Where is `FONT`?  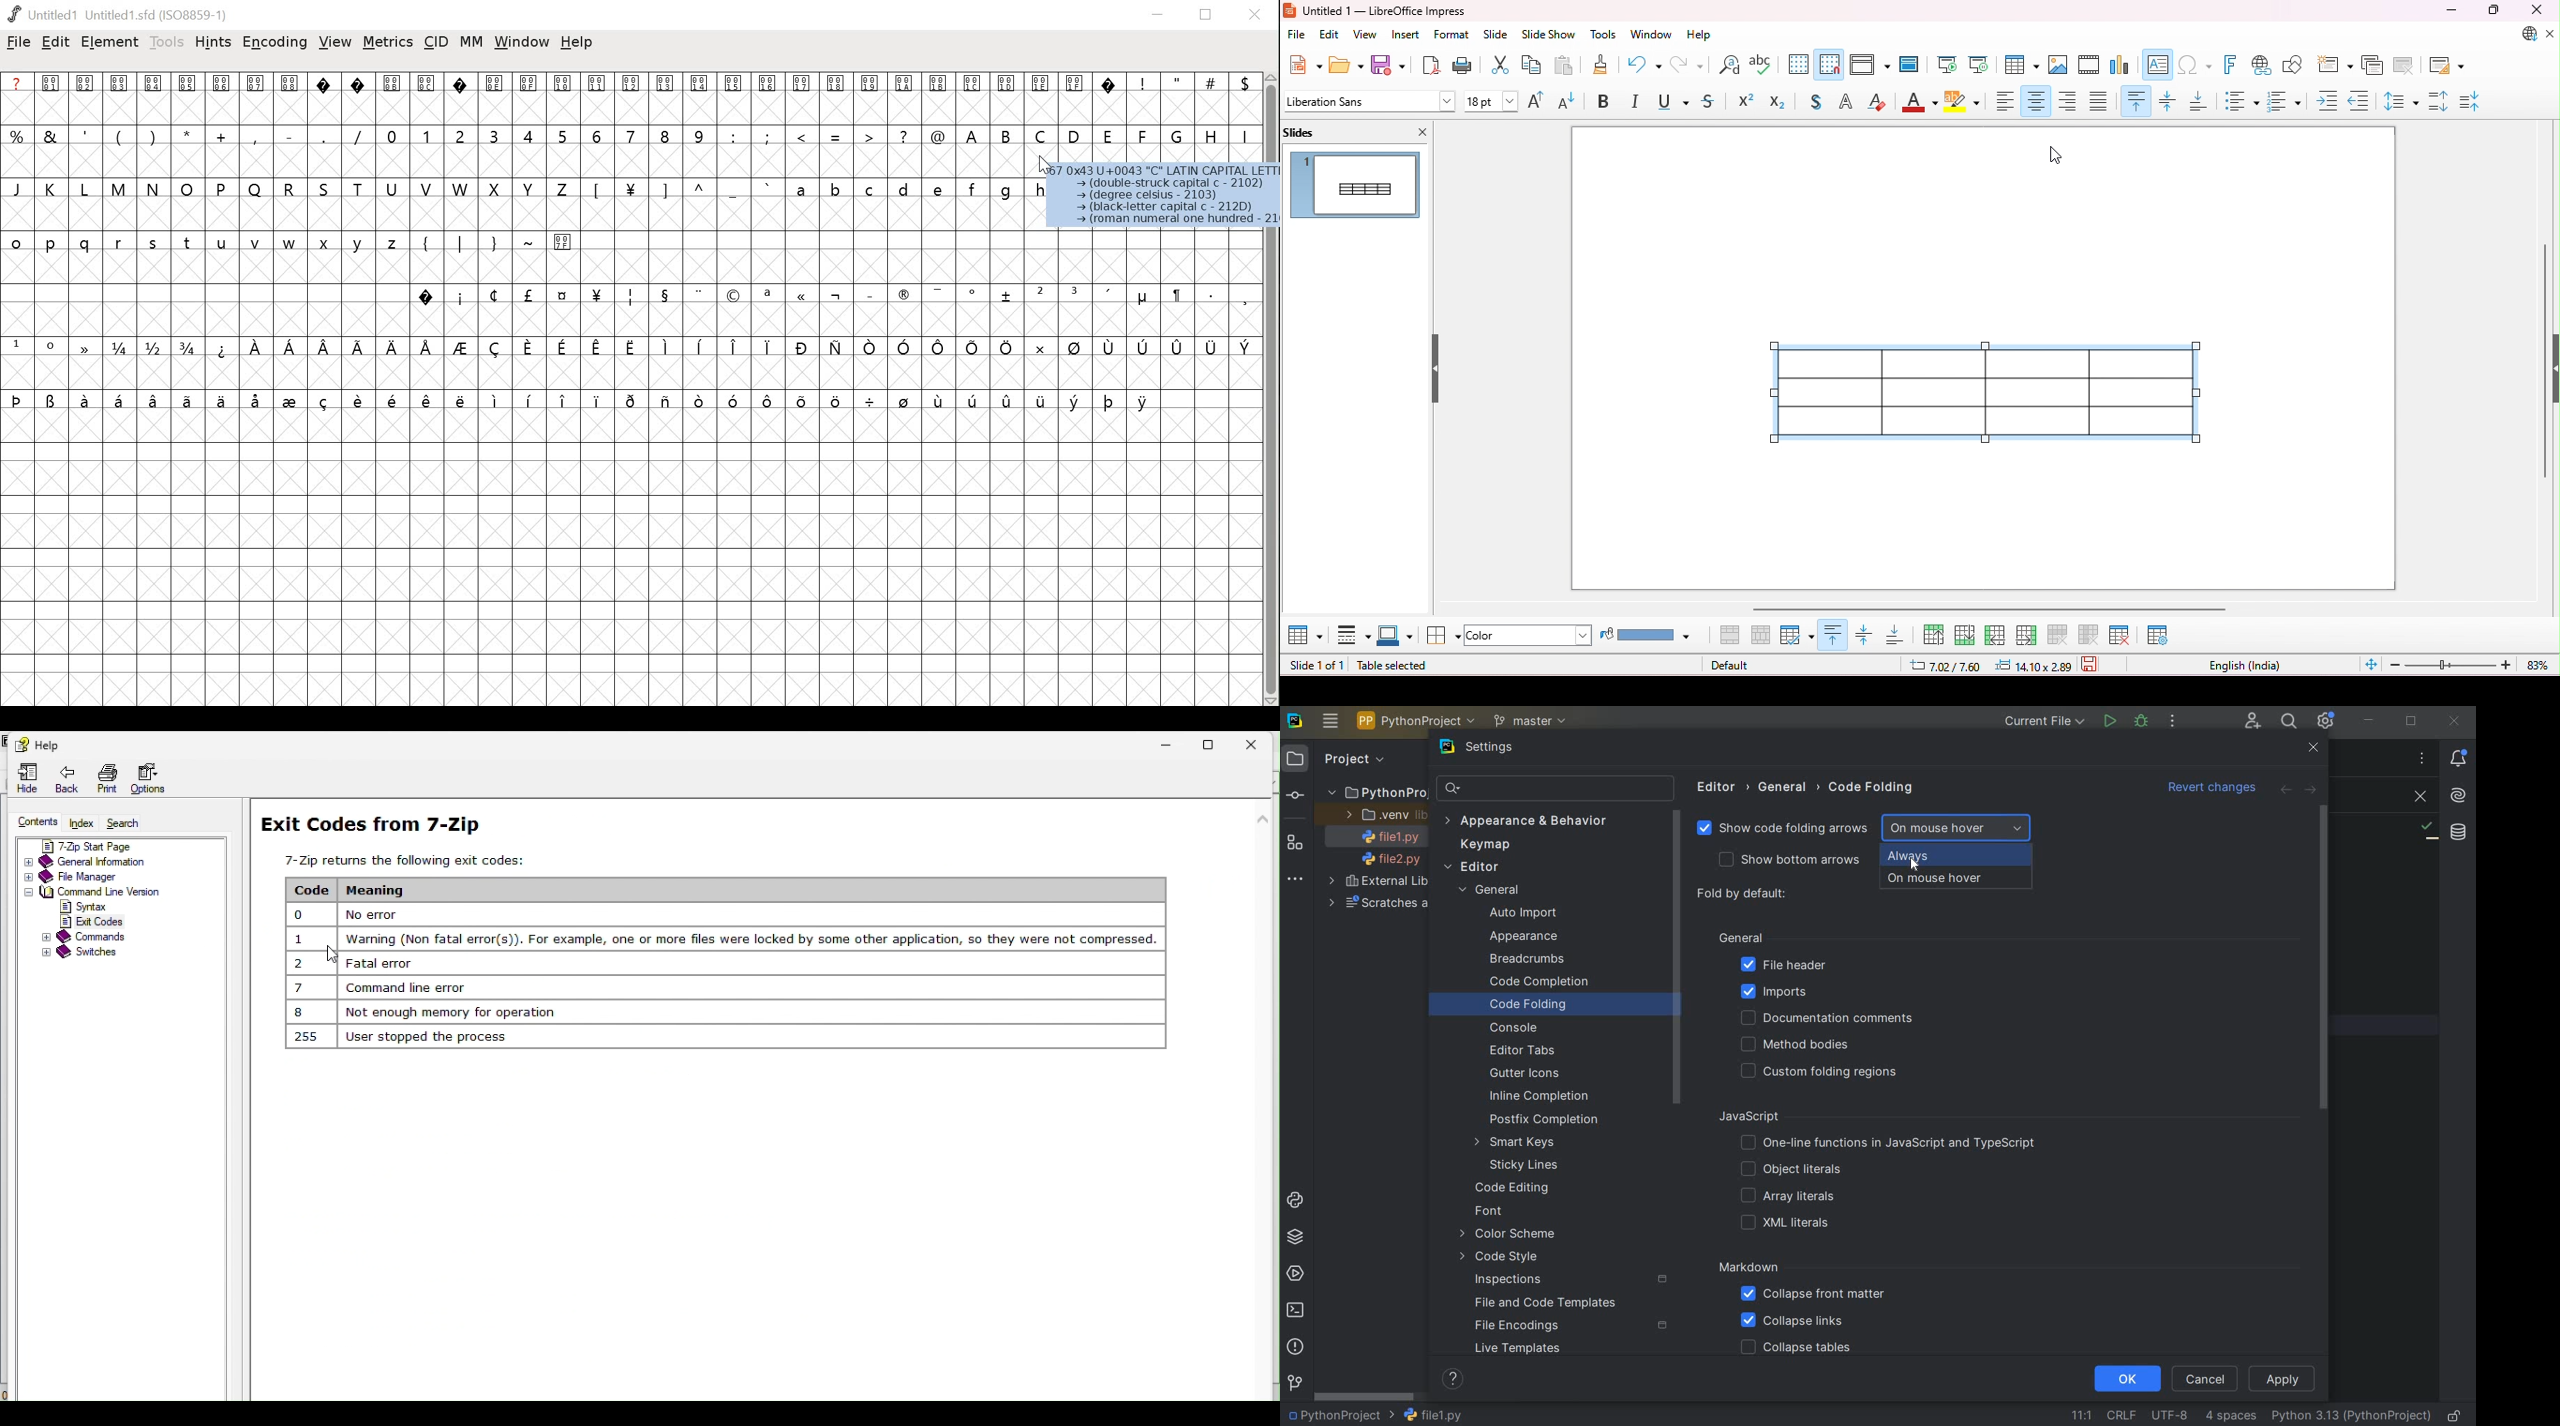
FONT is located at coordinates (1495, 1212).